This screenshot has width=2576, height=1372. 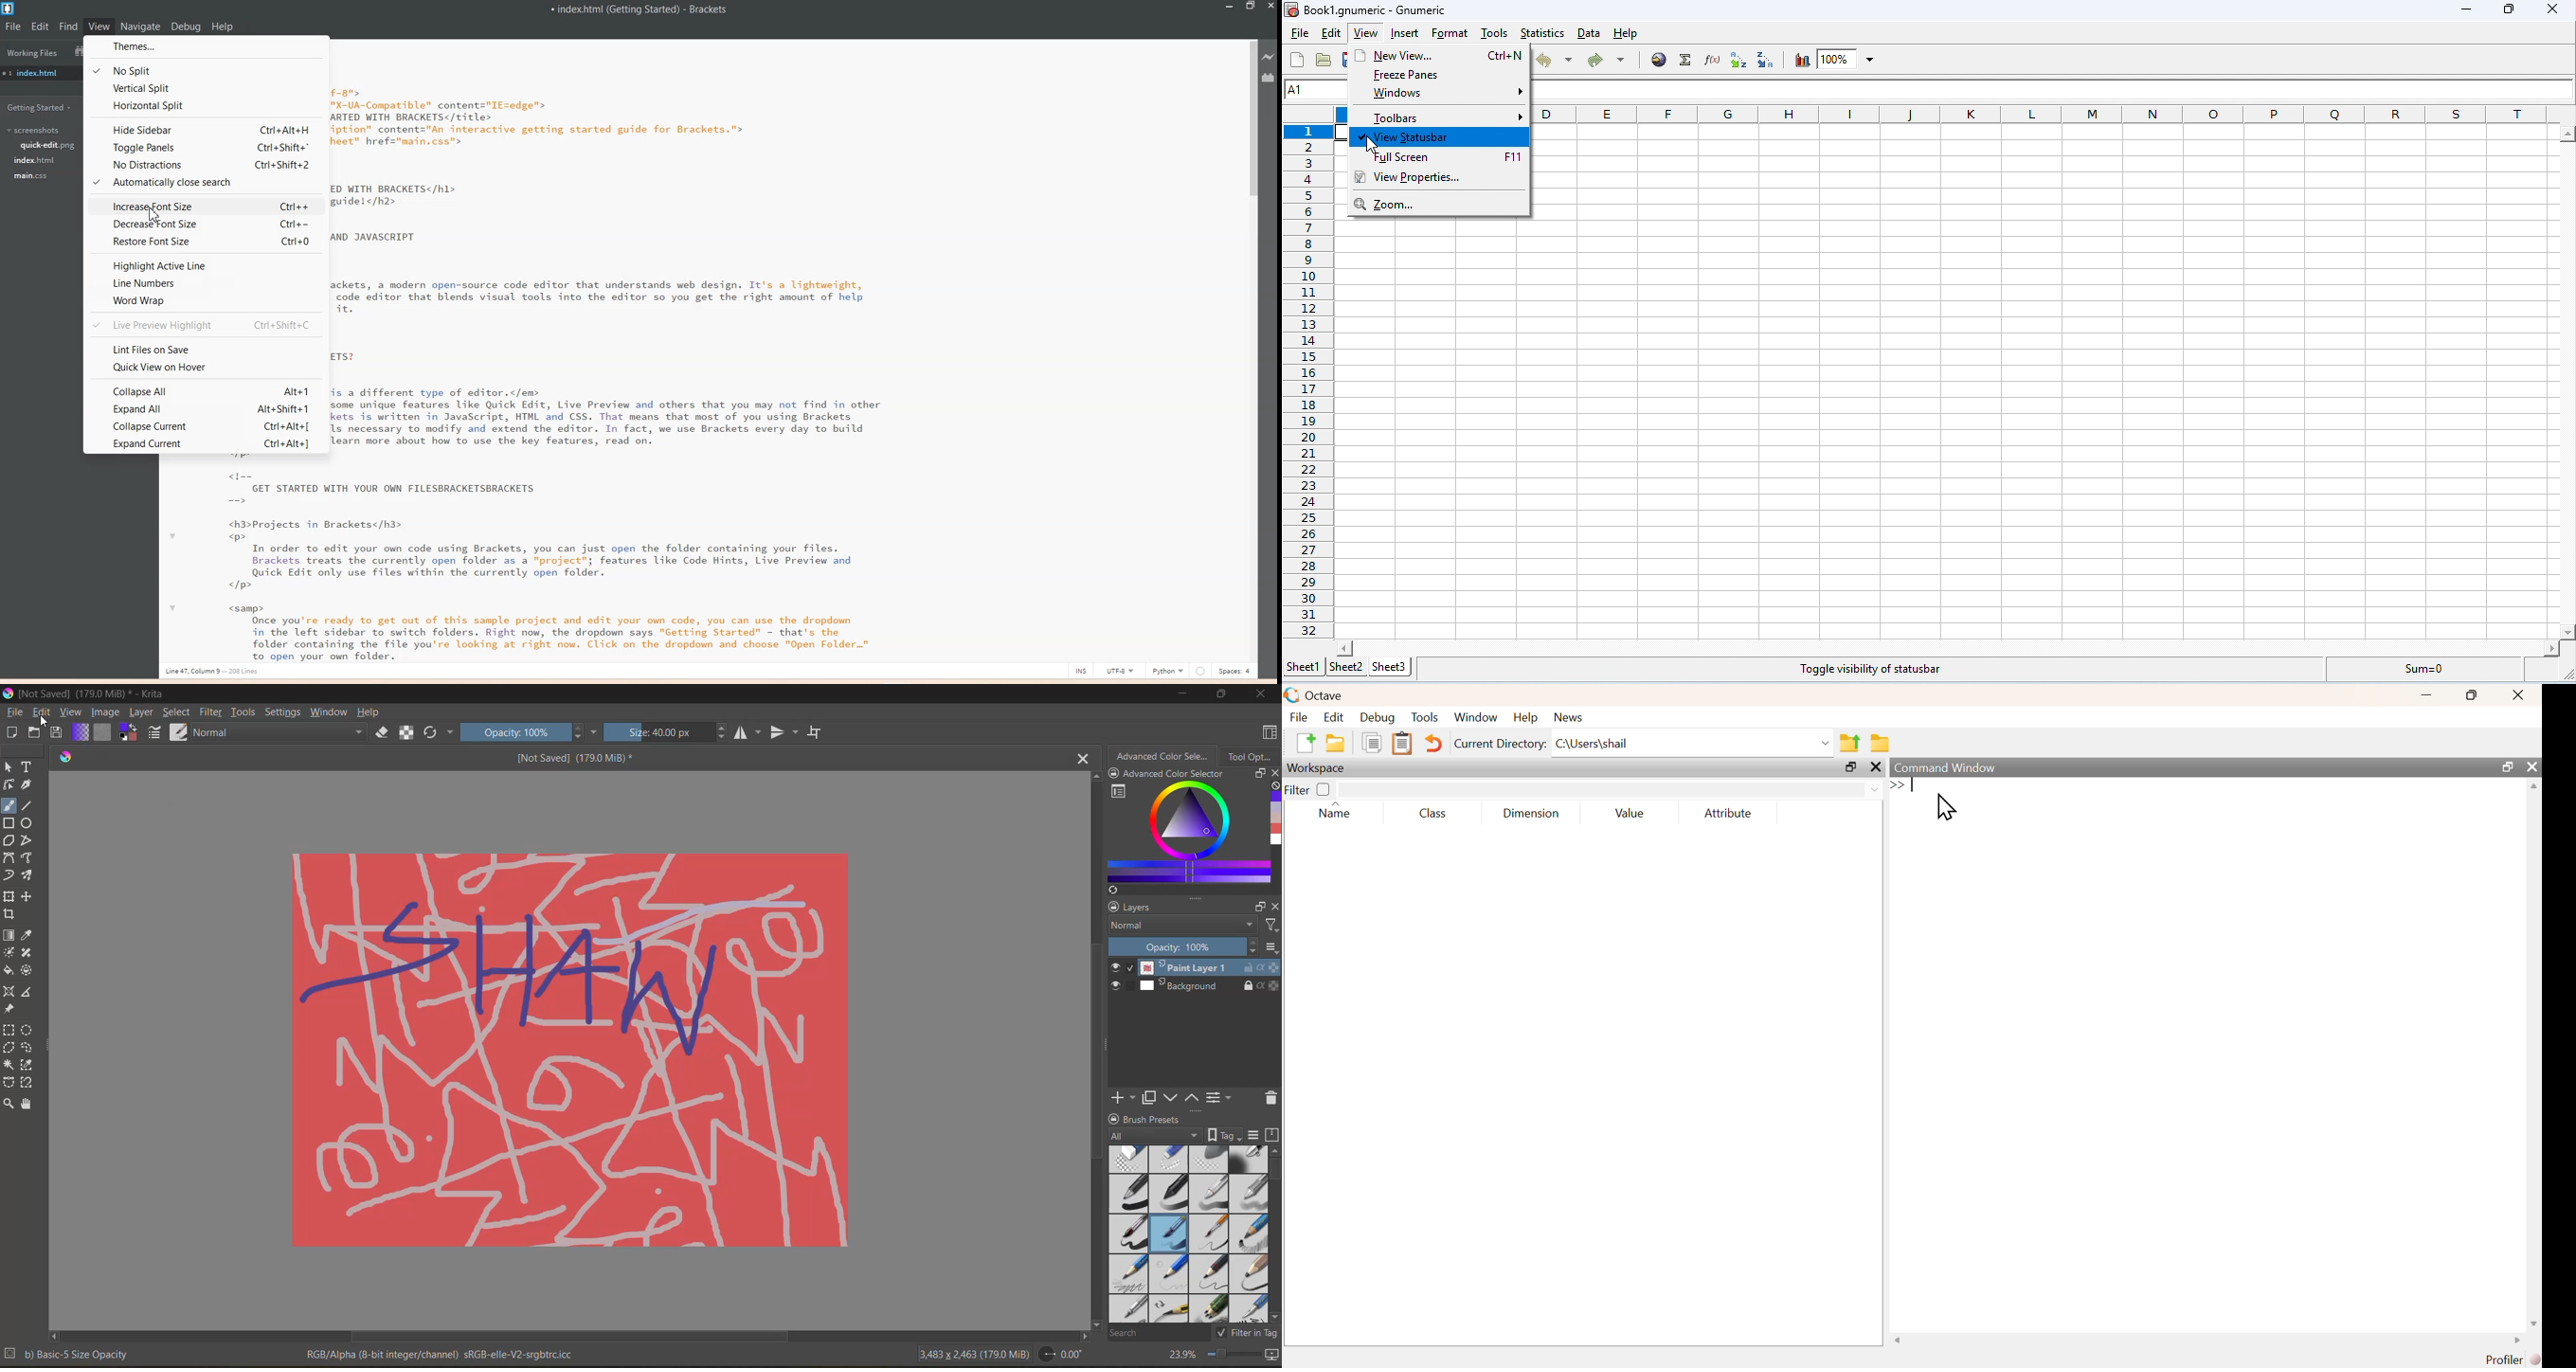 What do you see at coordinates (1848, 59) in the screenshot?
I see `zoom` at bounding box center [1848, 59].